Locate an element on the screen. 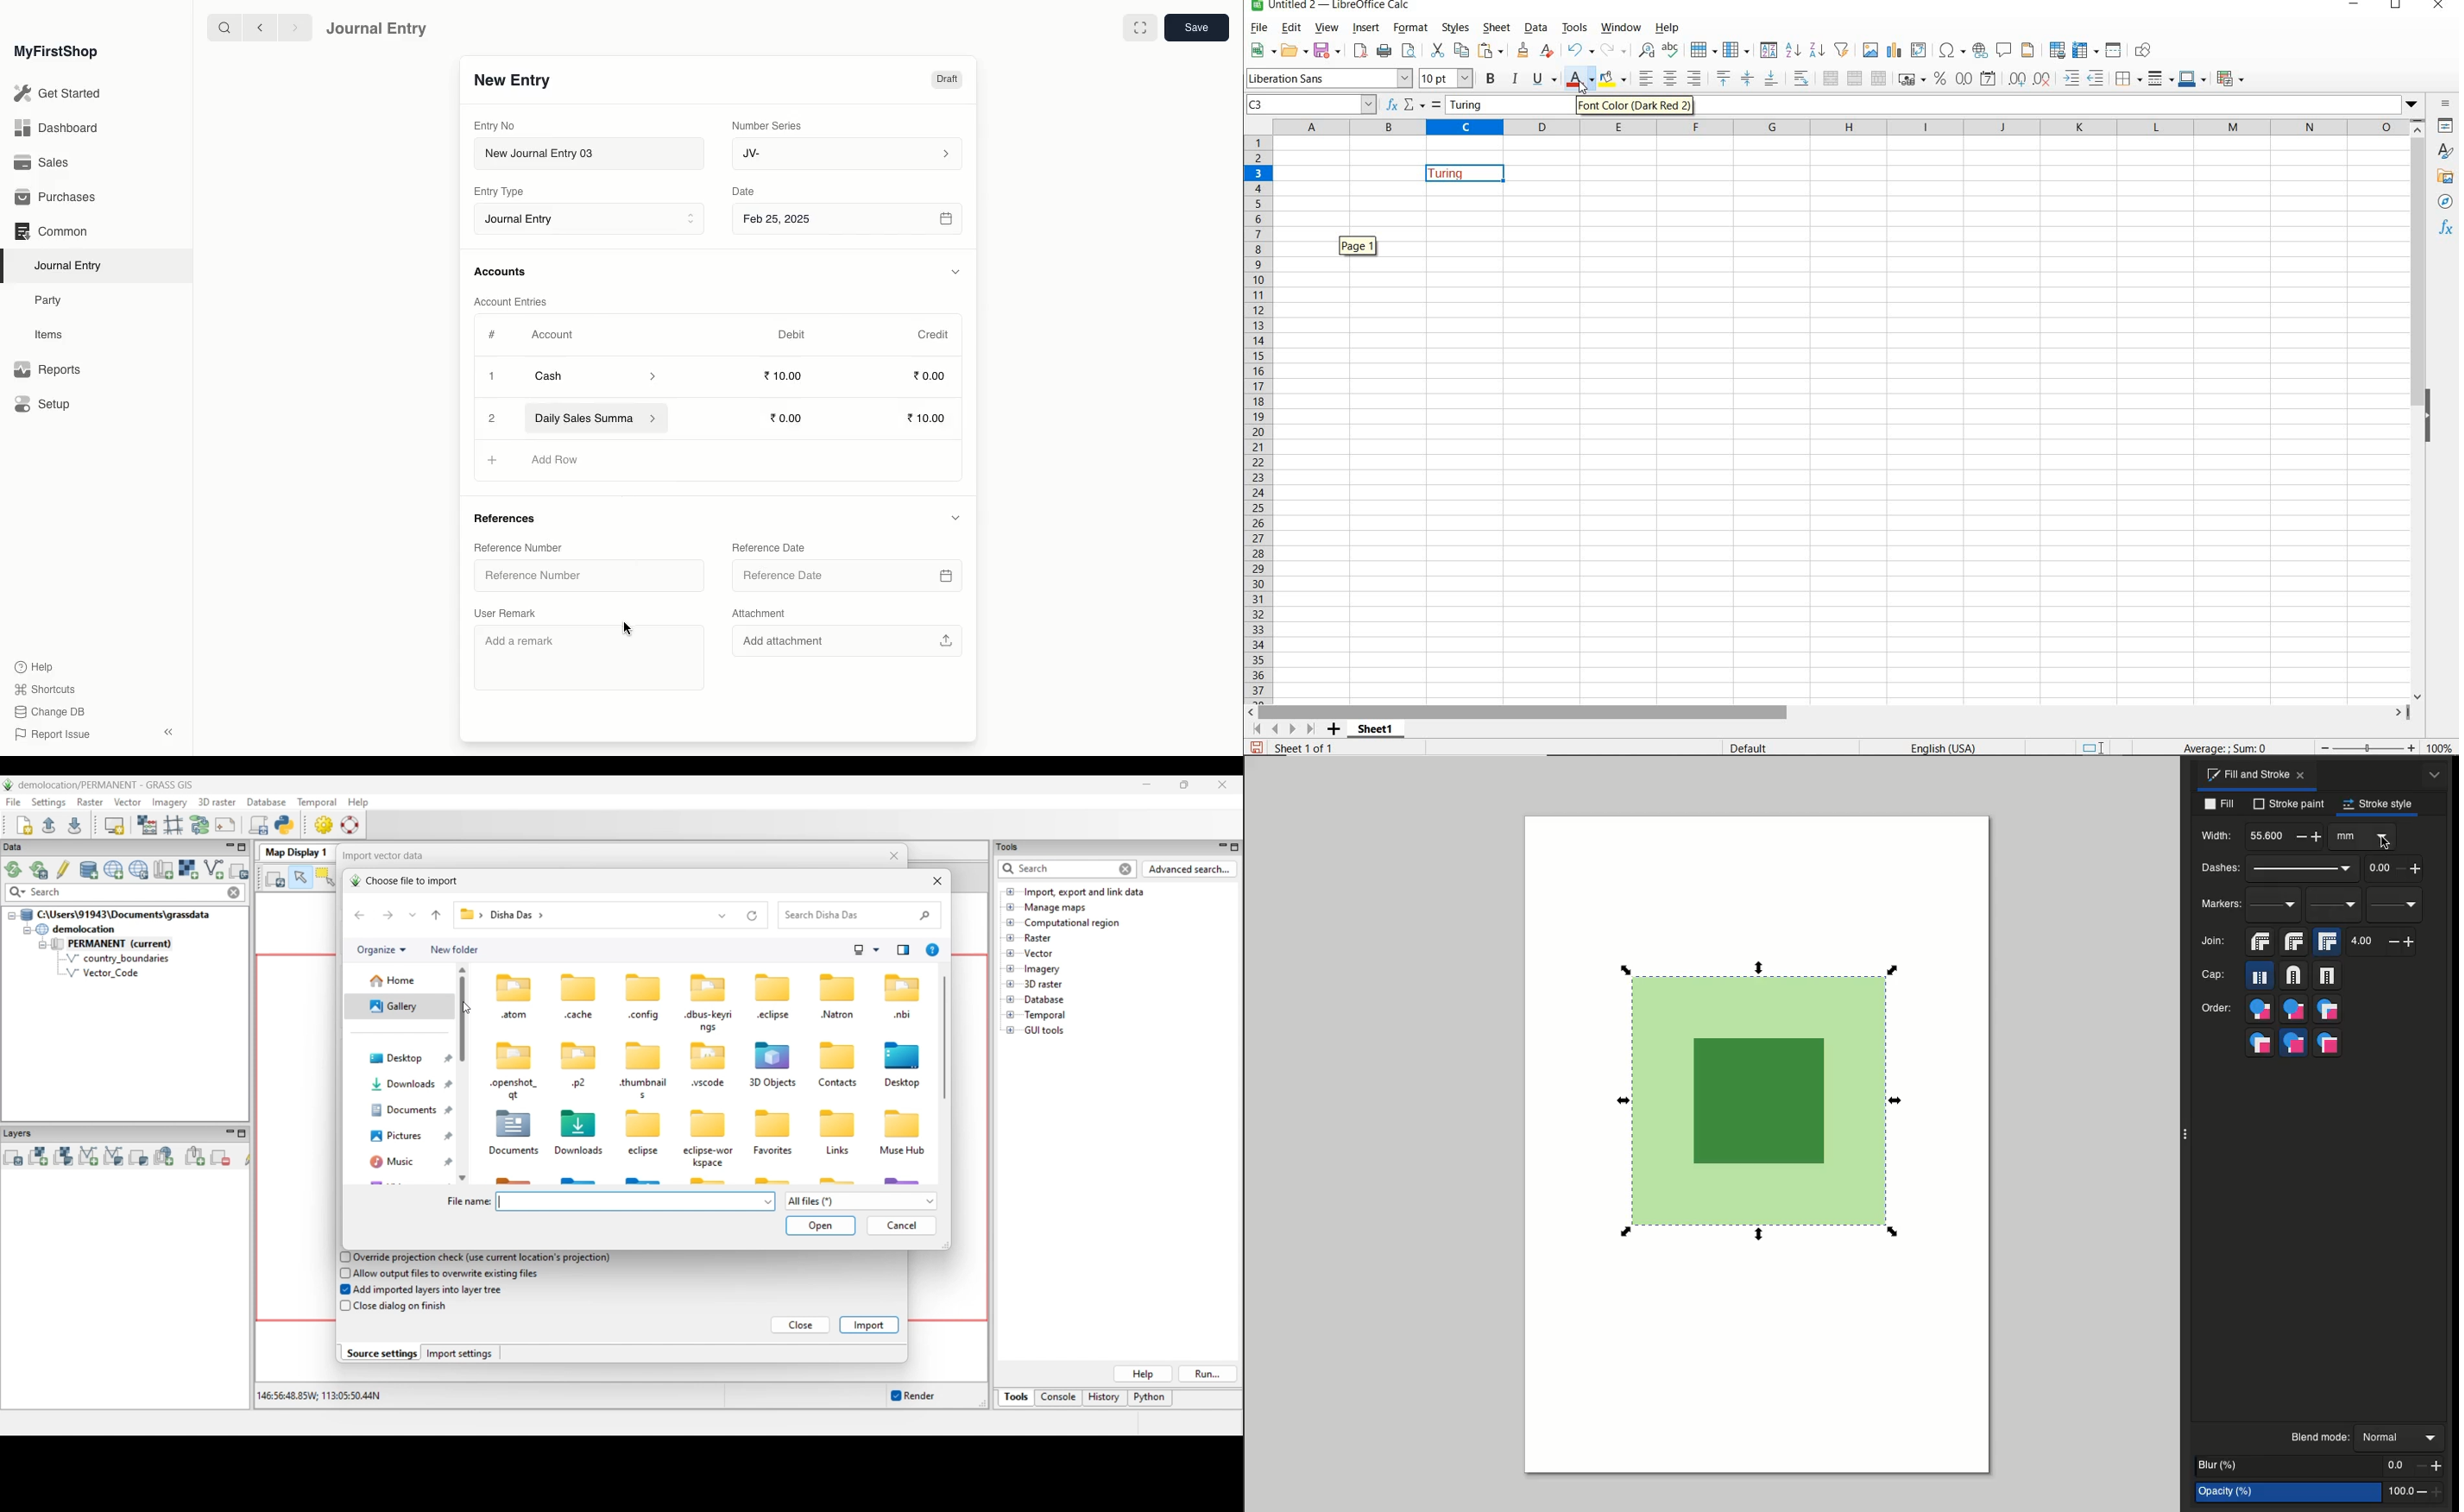 Image resolution: width=2464 pixels, height=1512 pixels. Markers is located at coordinates (2220, 903).